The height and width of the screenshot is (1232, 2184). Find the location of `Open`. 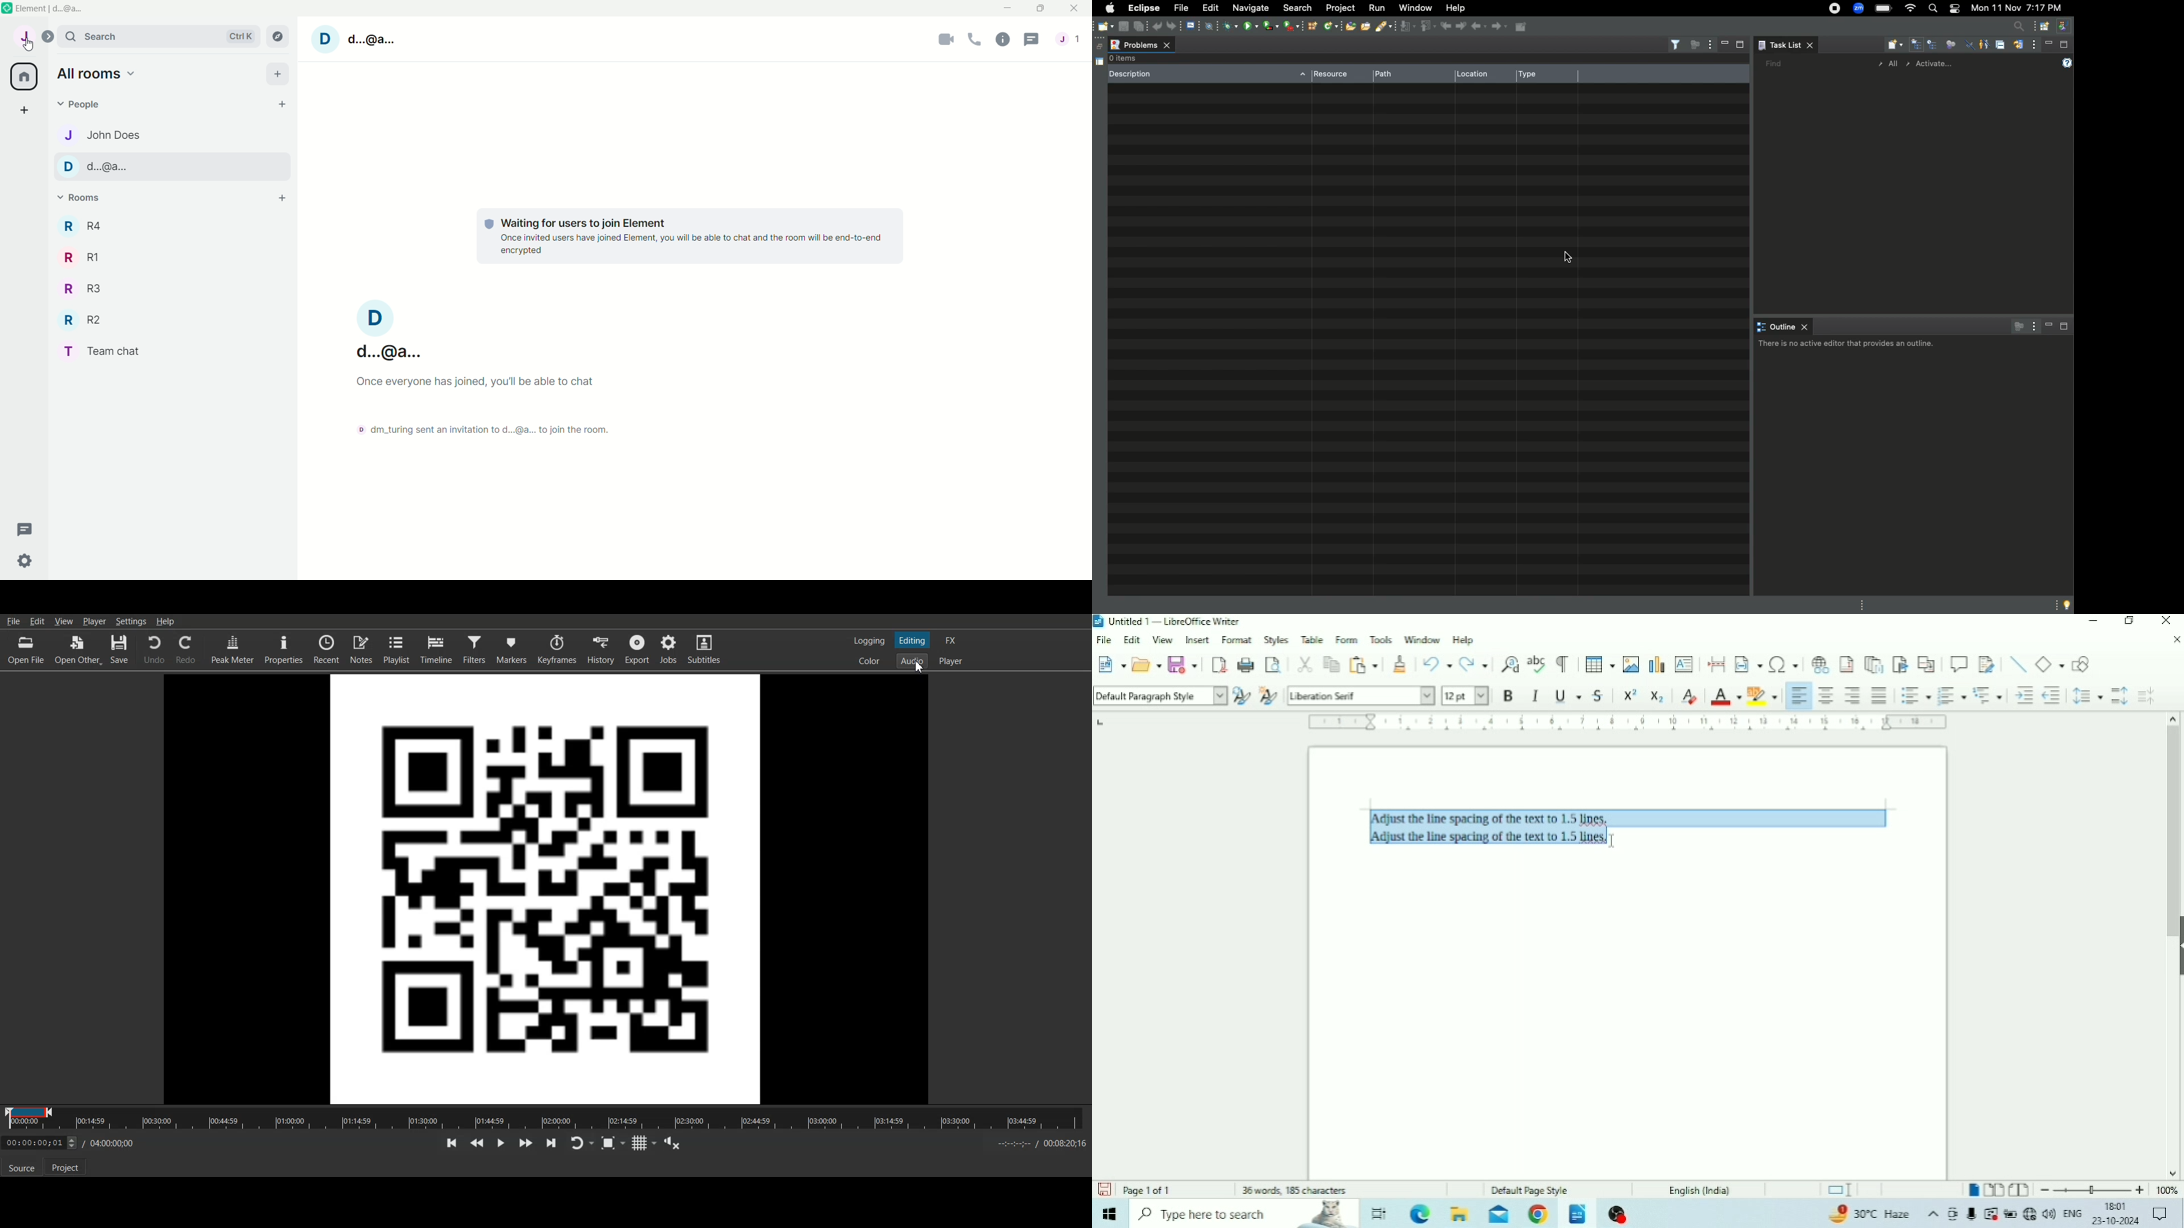

Open is located at coordinates (1147, 664).